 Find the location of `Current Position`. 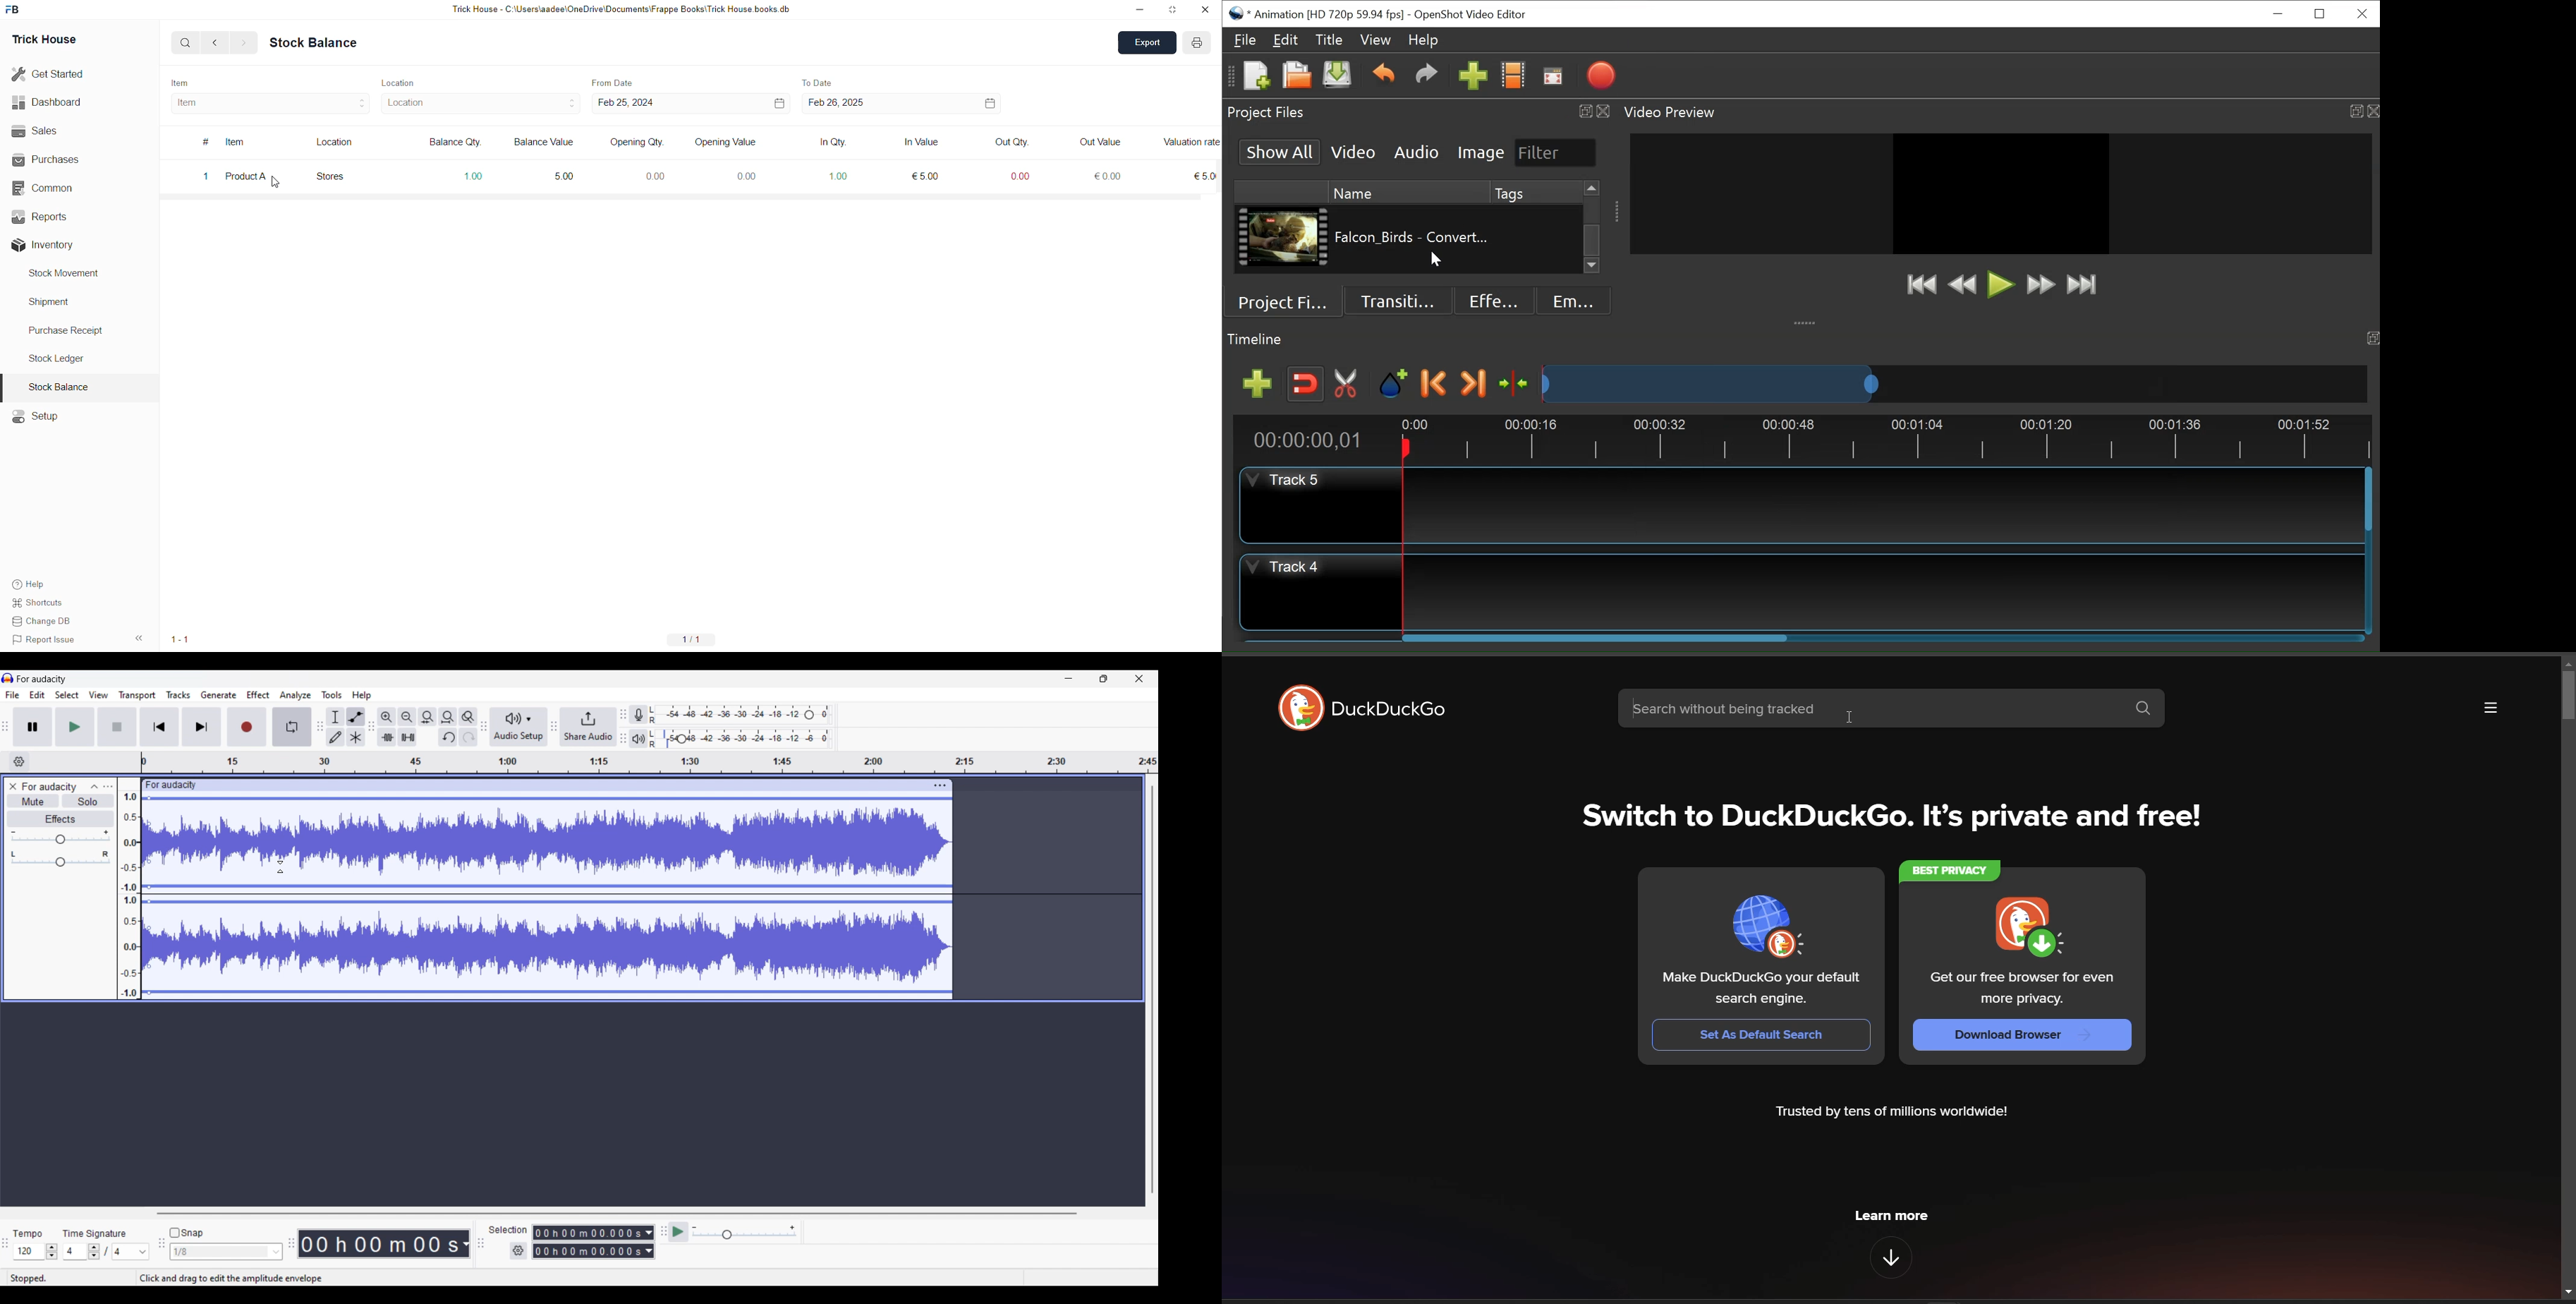

Current Position is located at coordinates (1313, 440).